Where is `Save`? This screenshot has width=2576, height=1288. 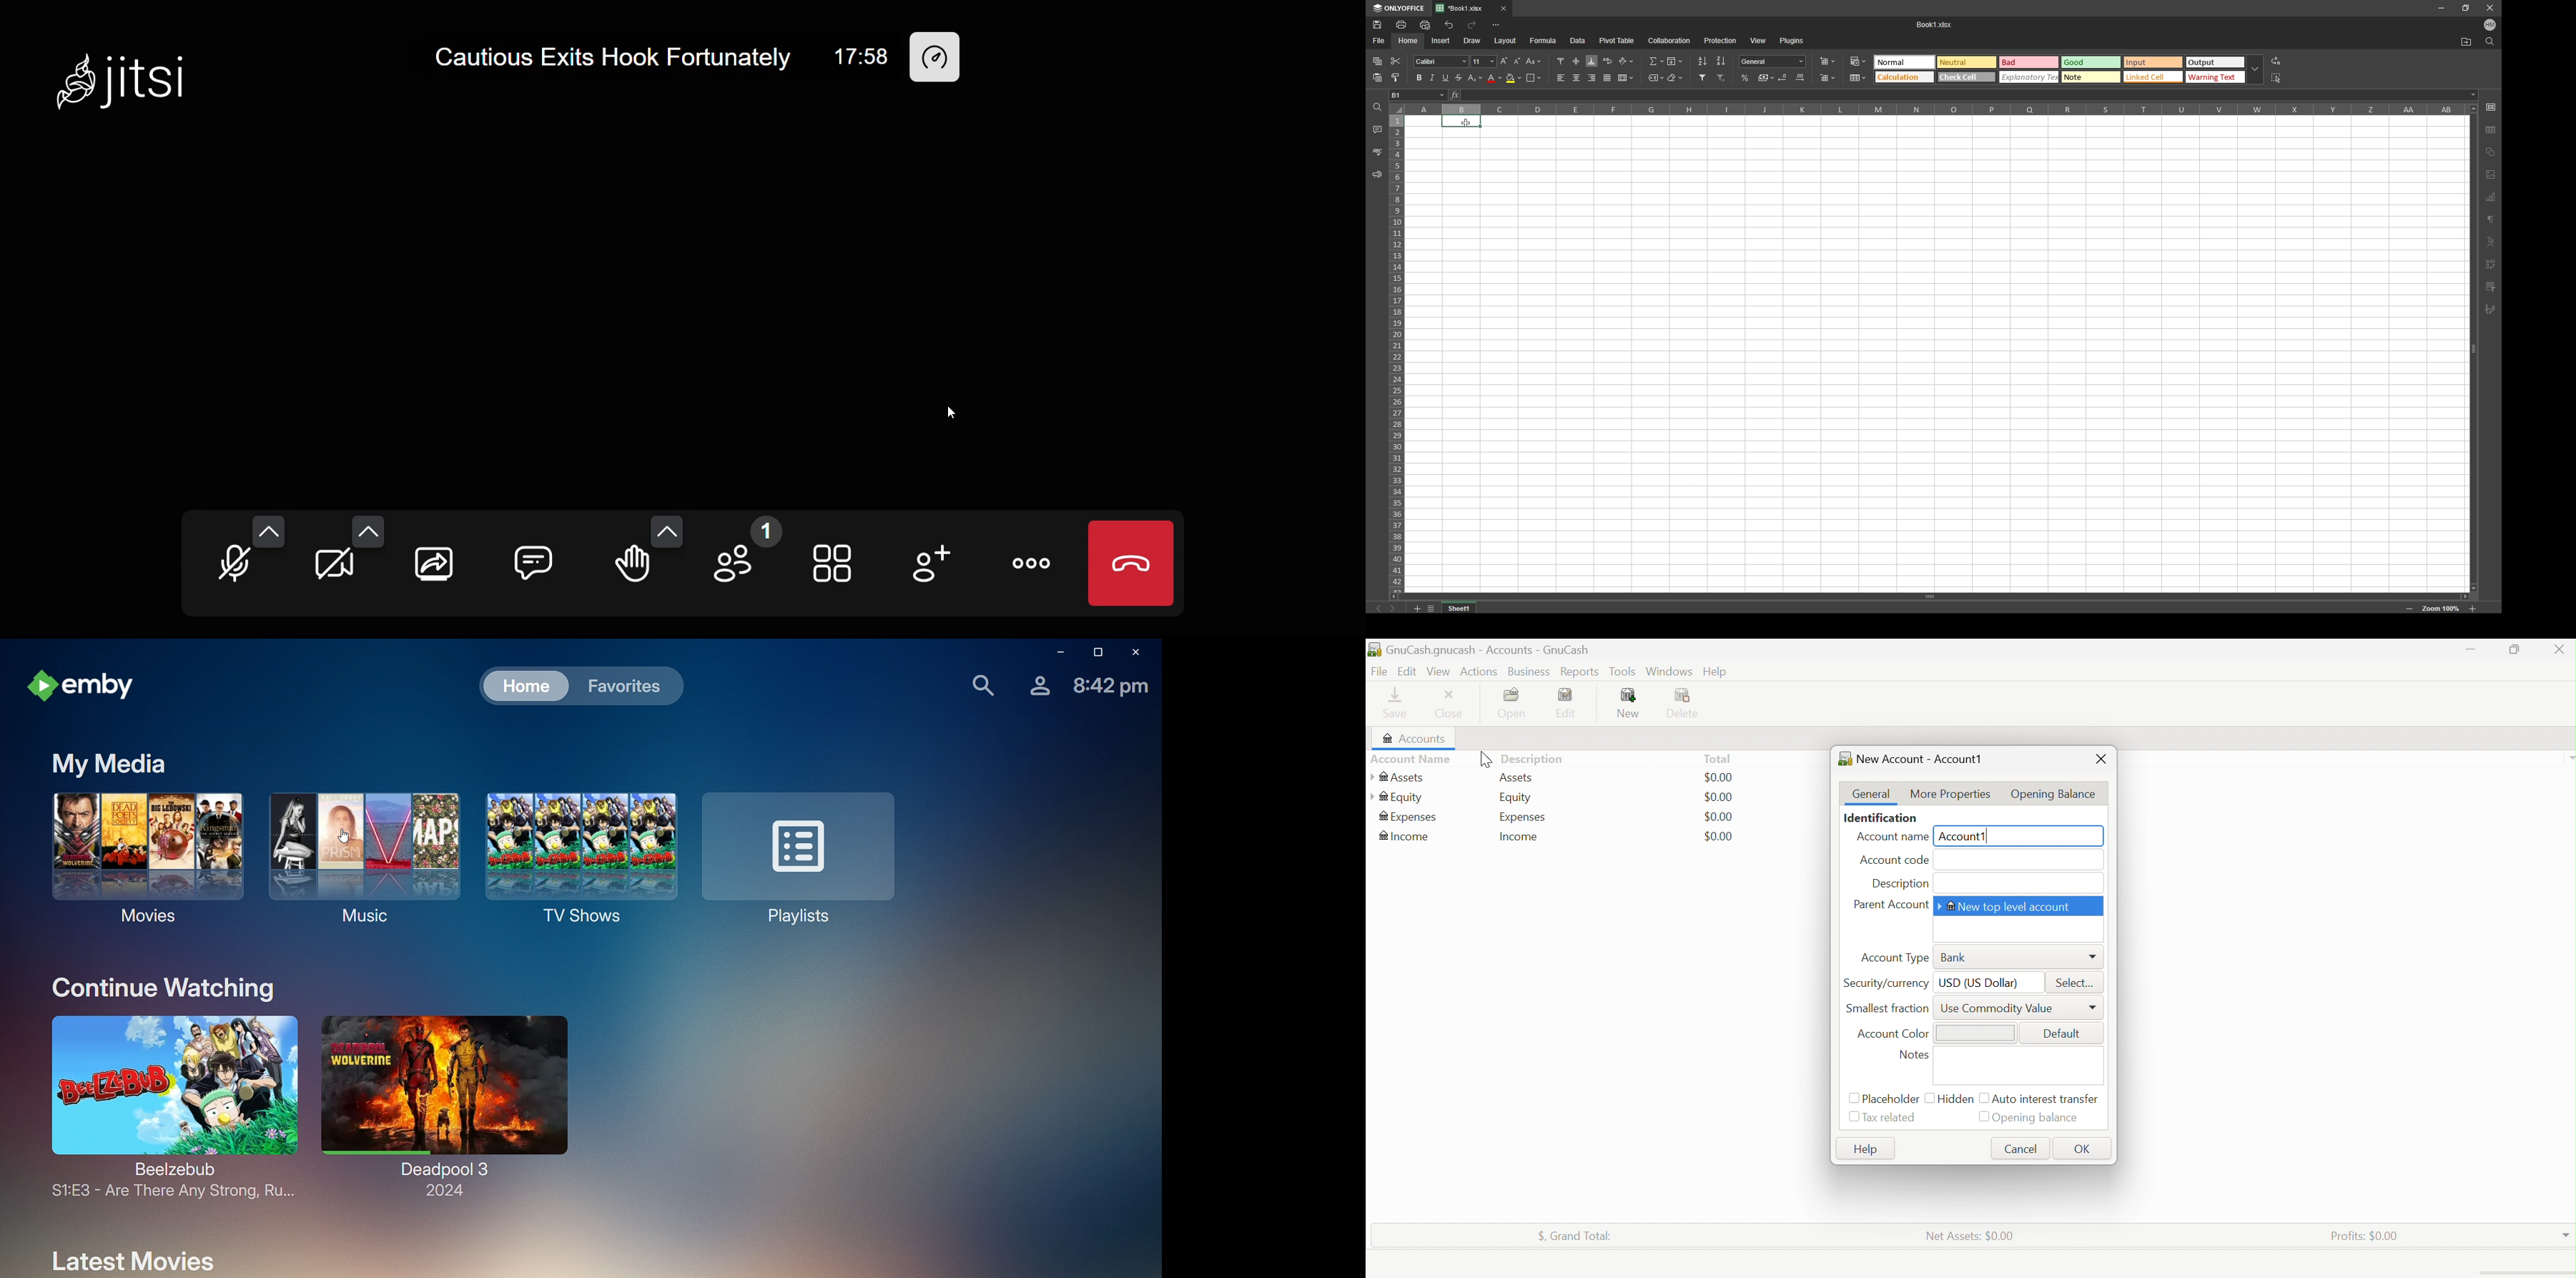 Save is located at coordinates (1399, 703).